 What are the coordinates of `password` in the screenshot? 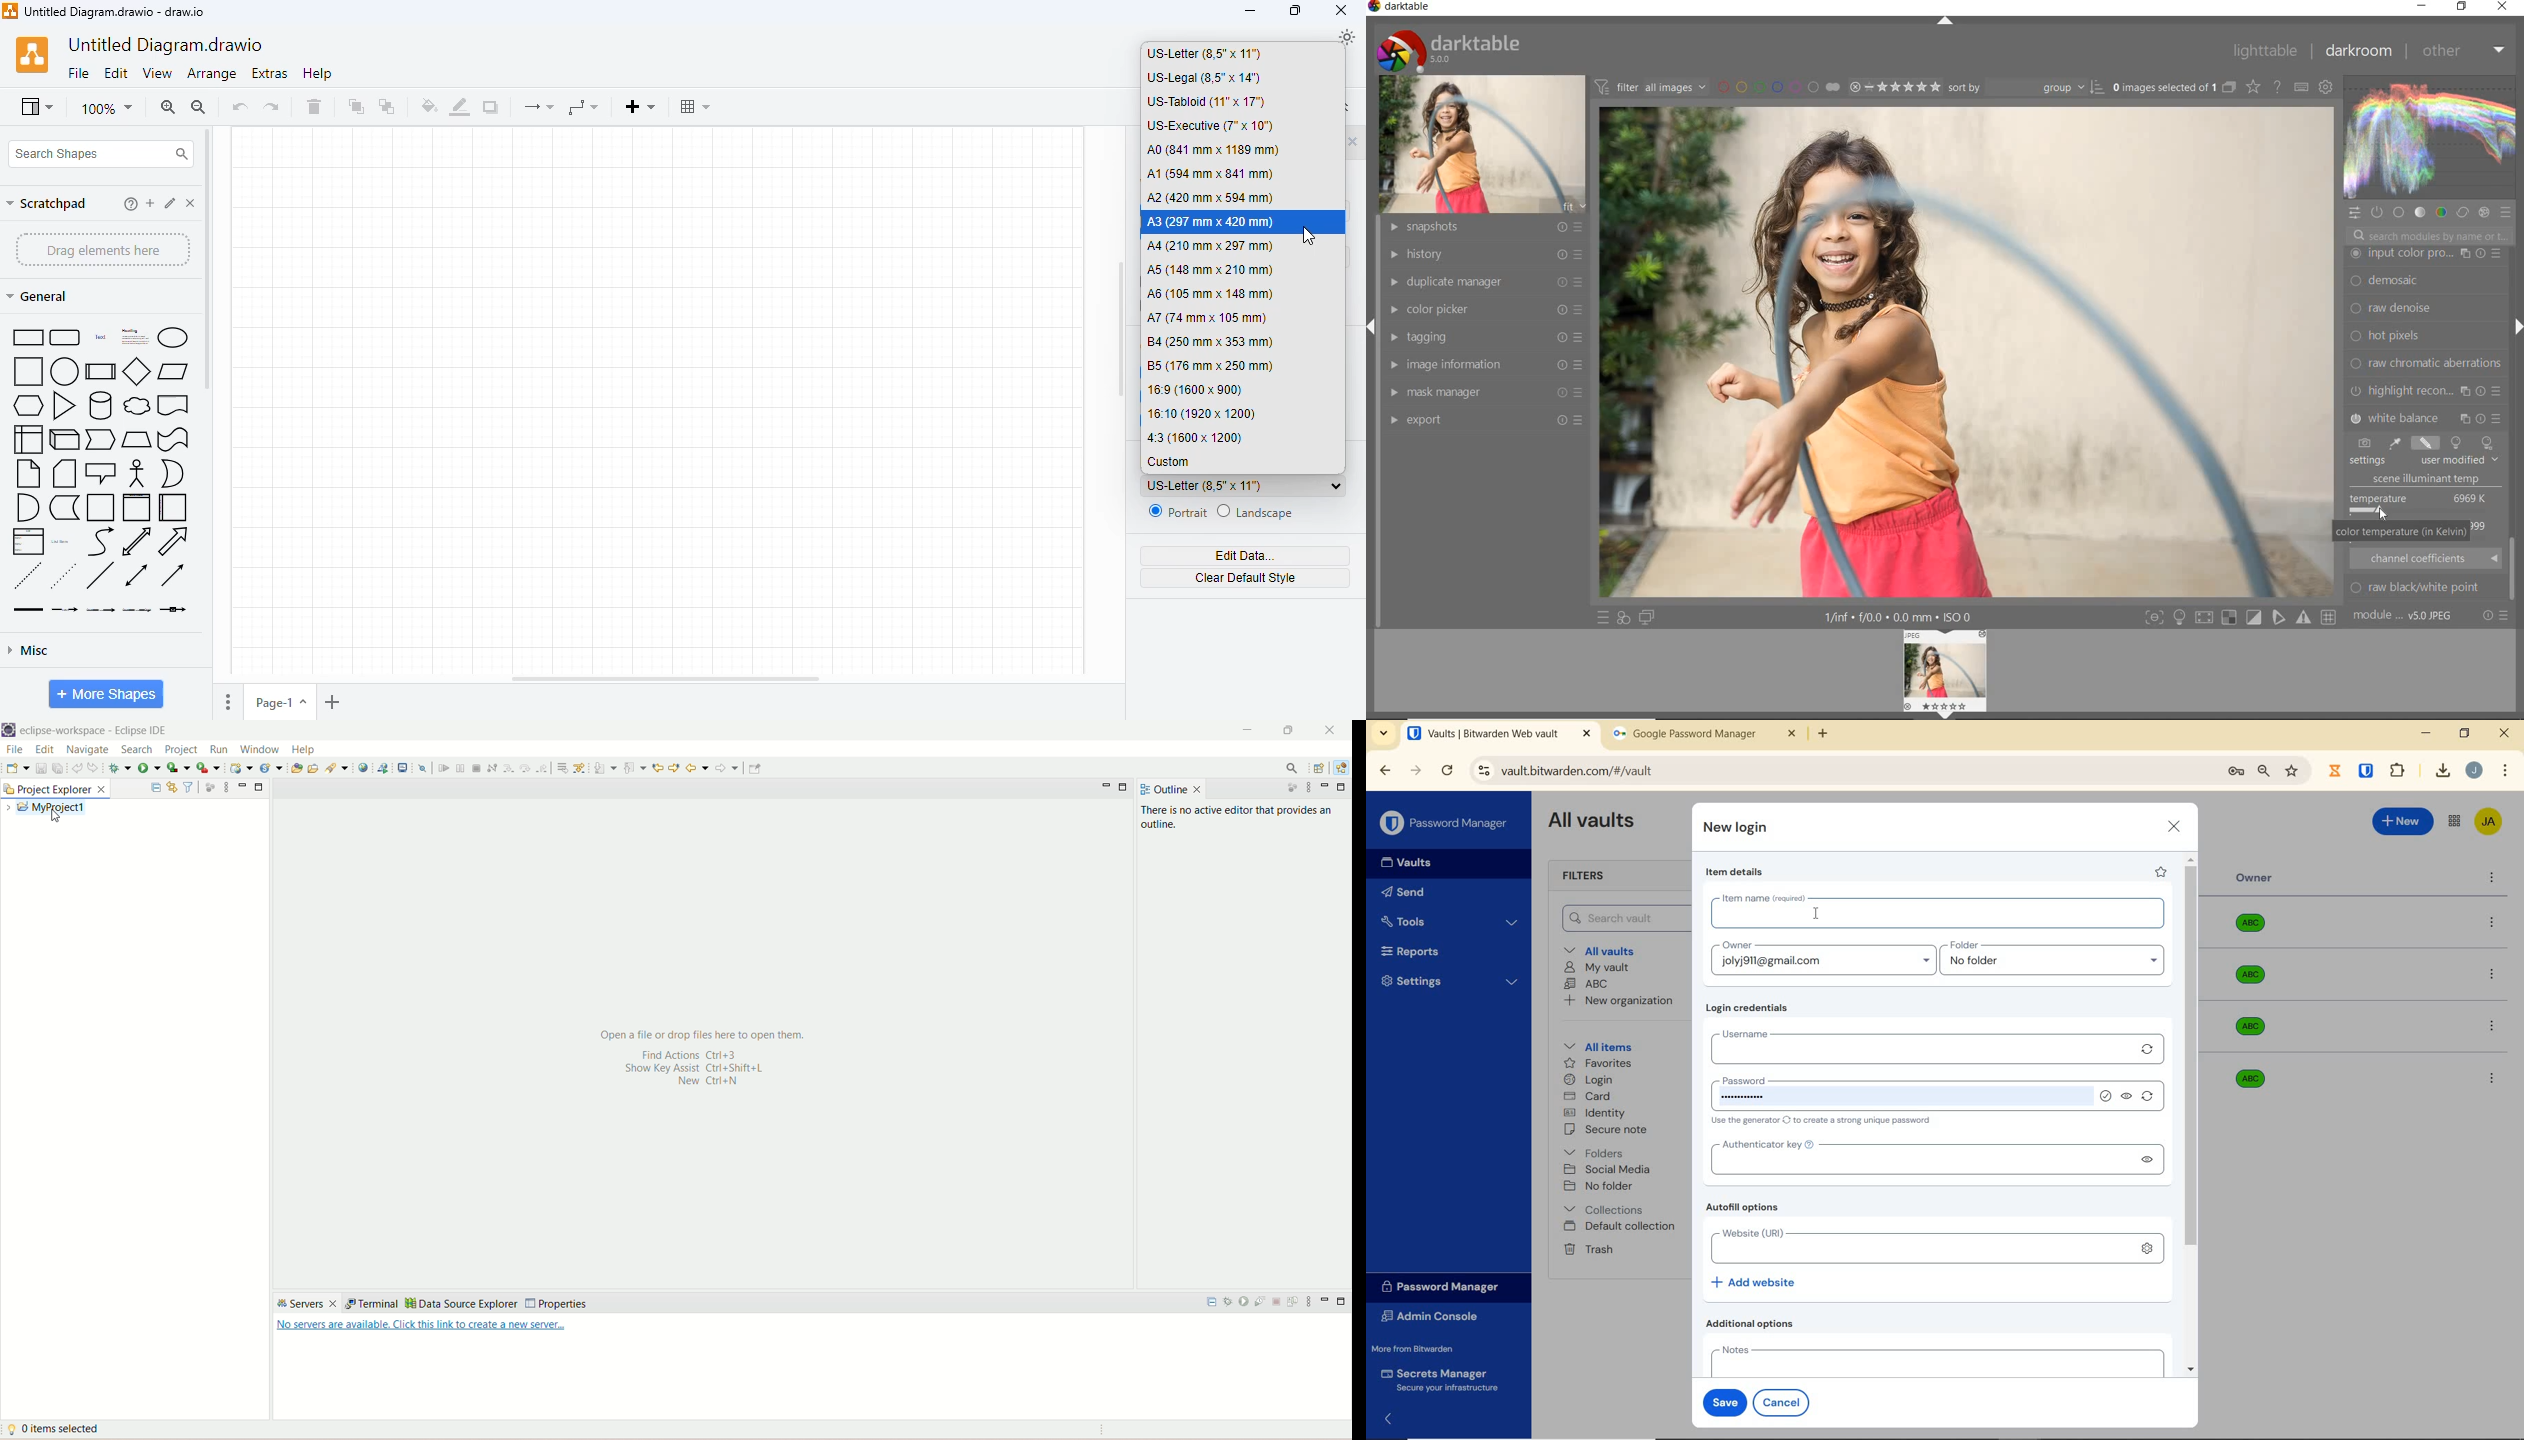 It's located at (1896, 1088).